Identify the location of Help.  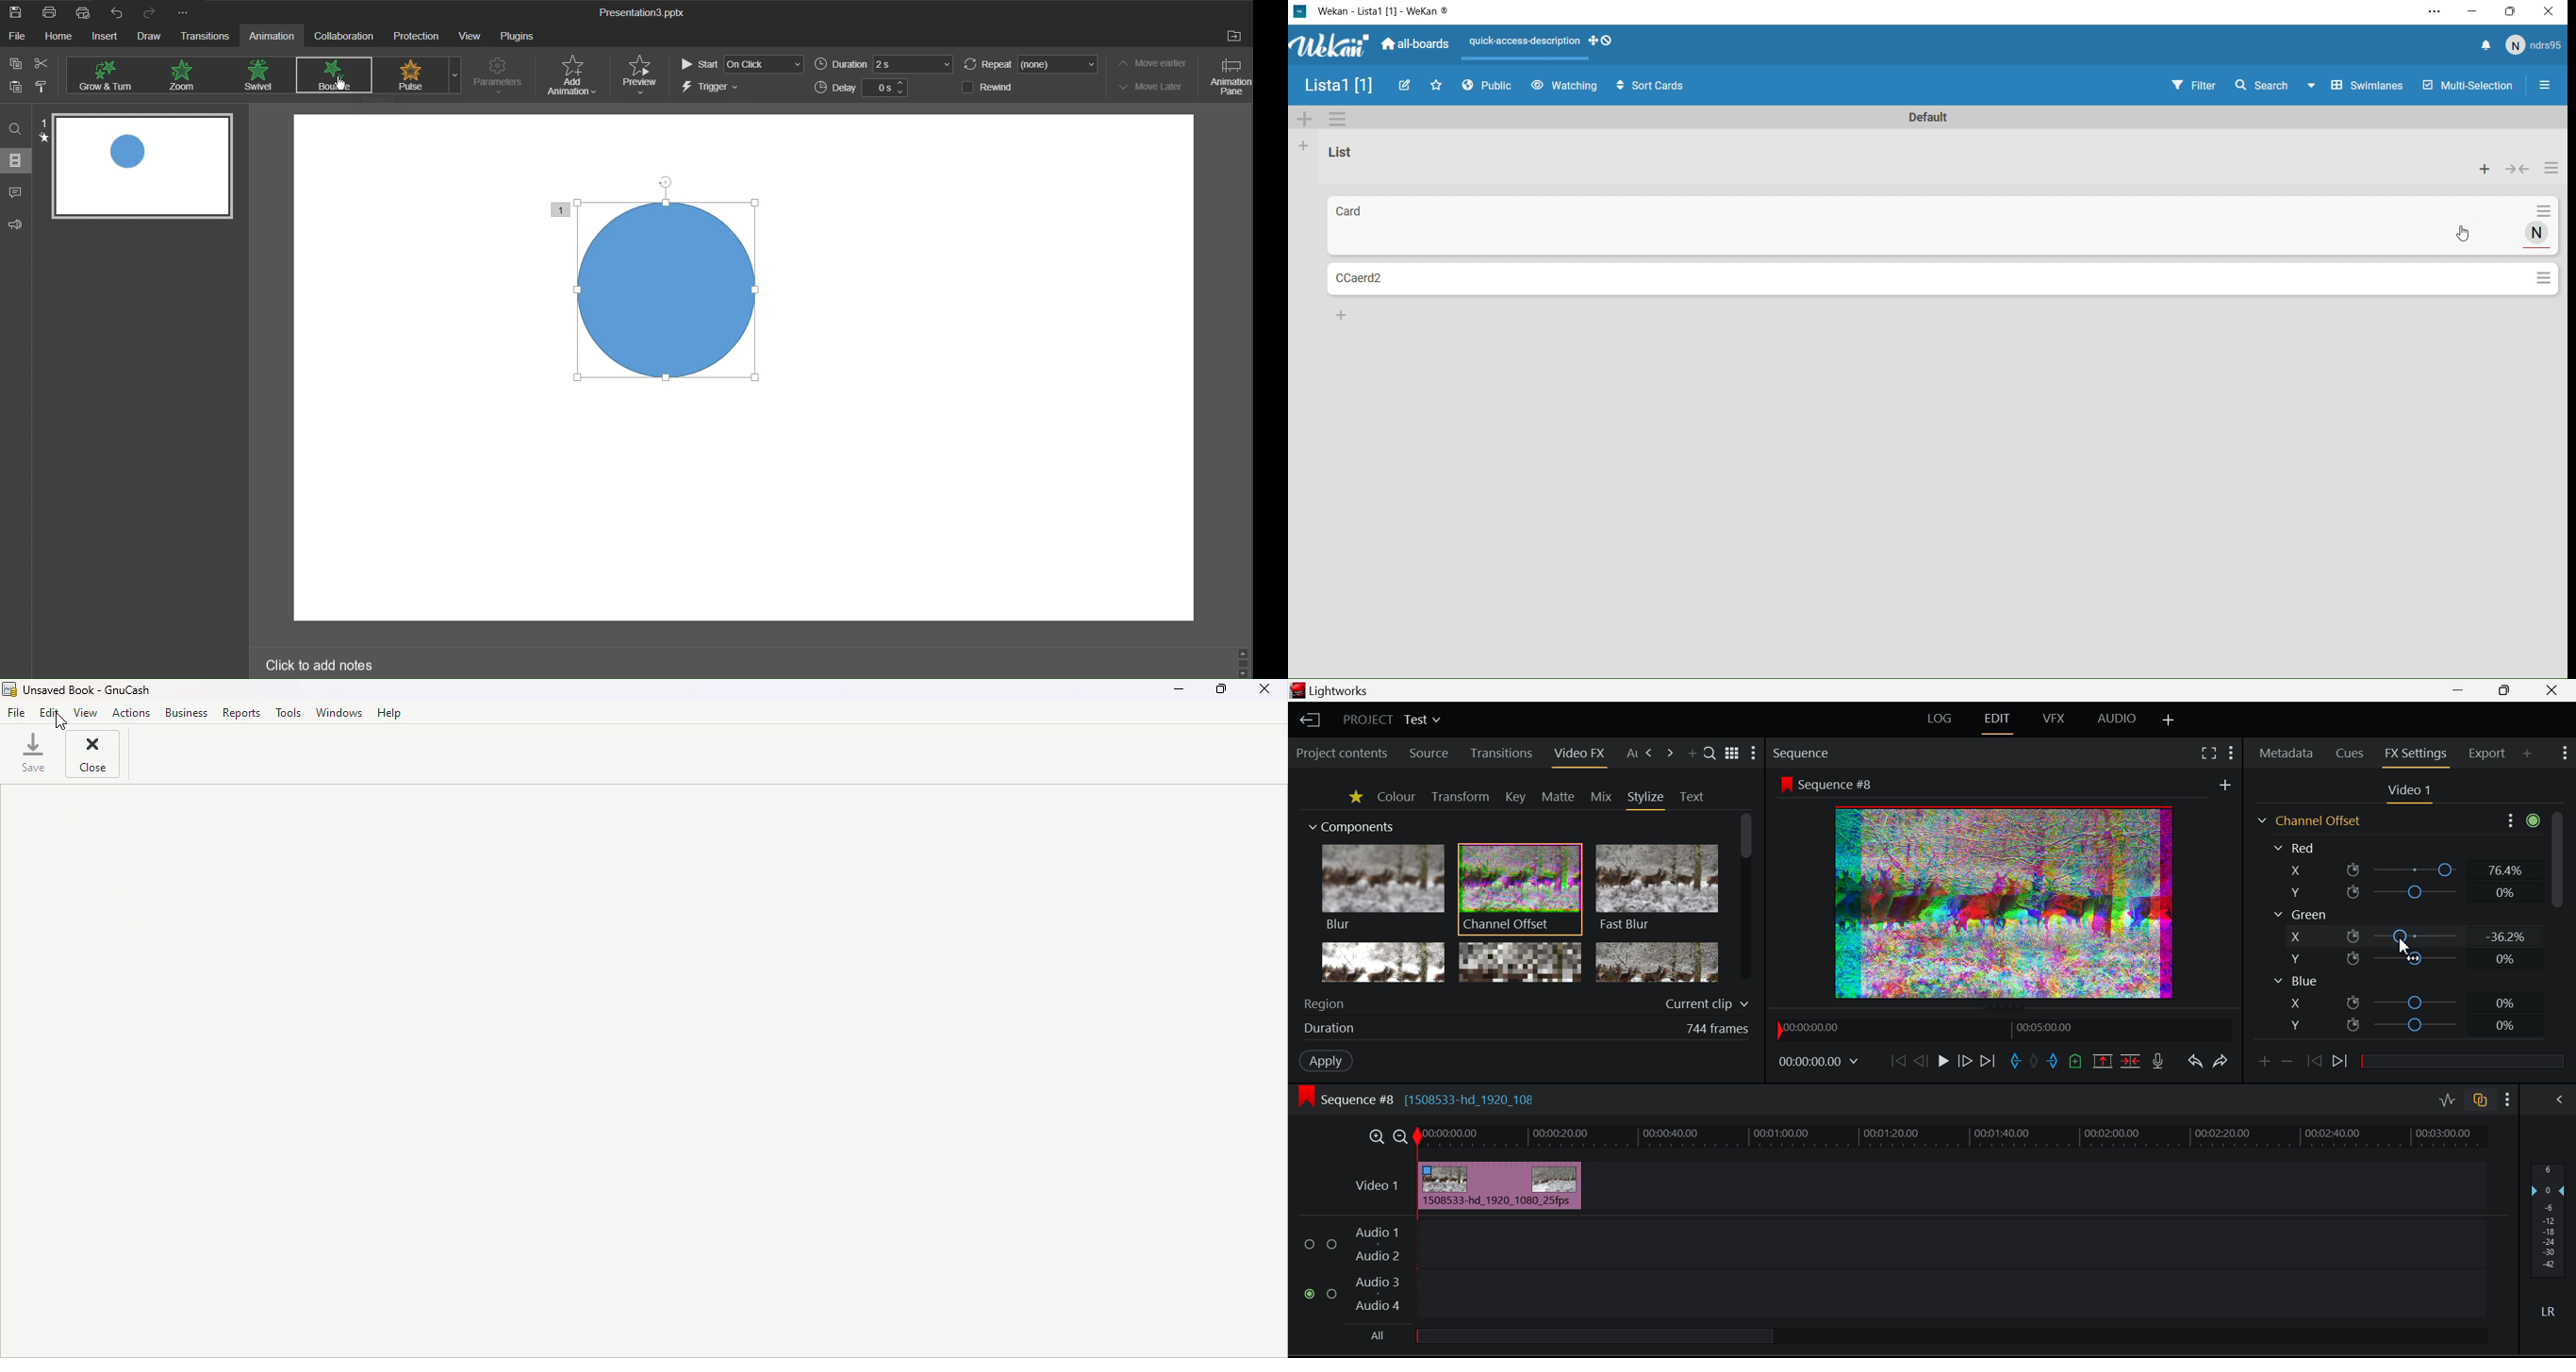
(396, 712).